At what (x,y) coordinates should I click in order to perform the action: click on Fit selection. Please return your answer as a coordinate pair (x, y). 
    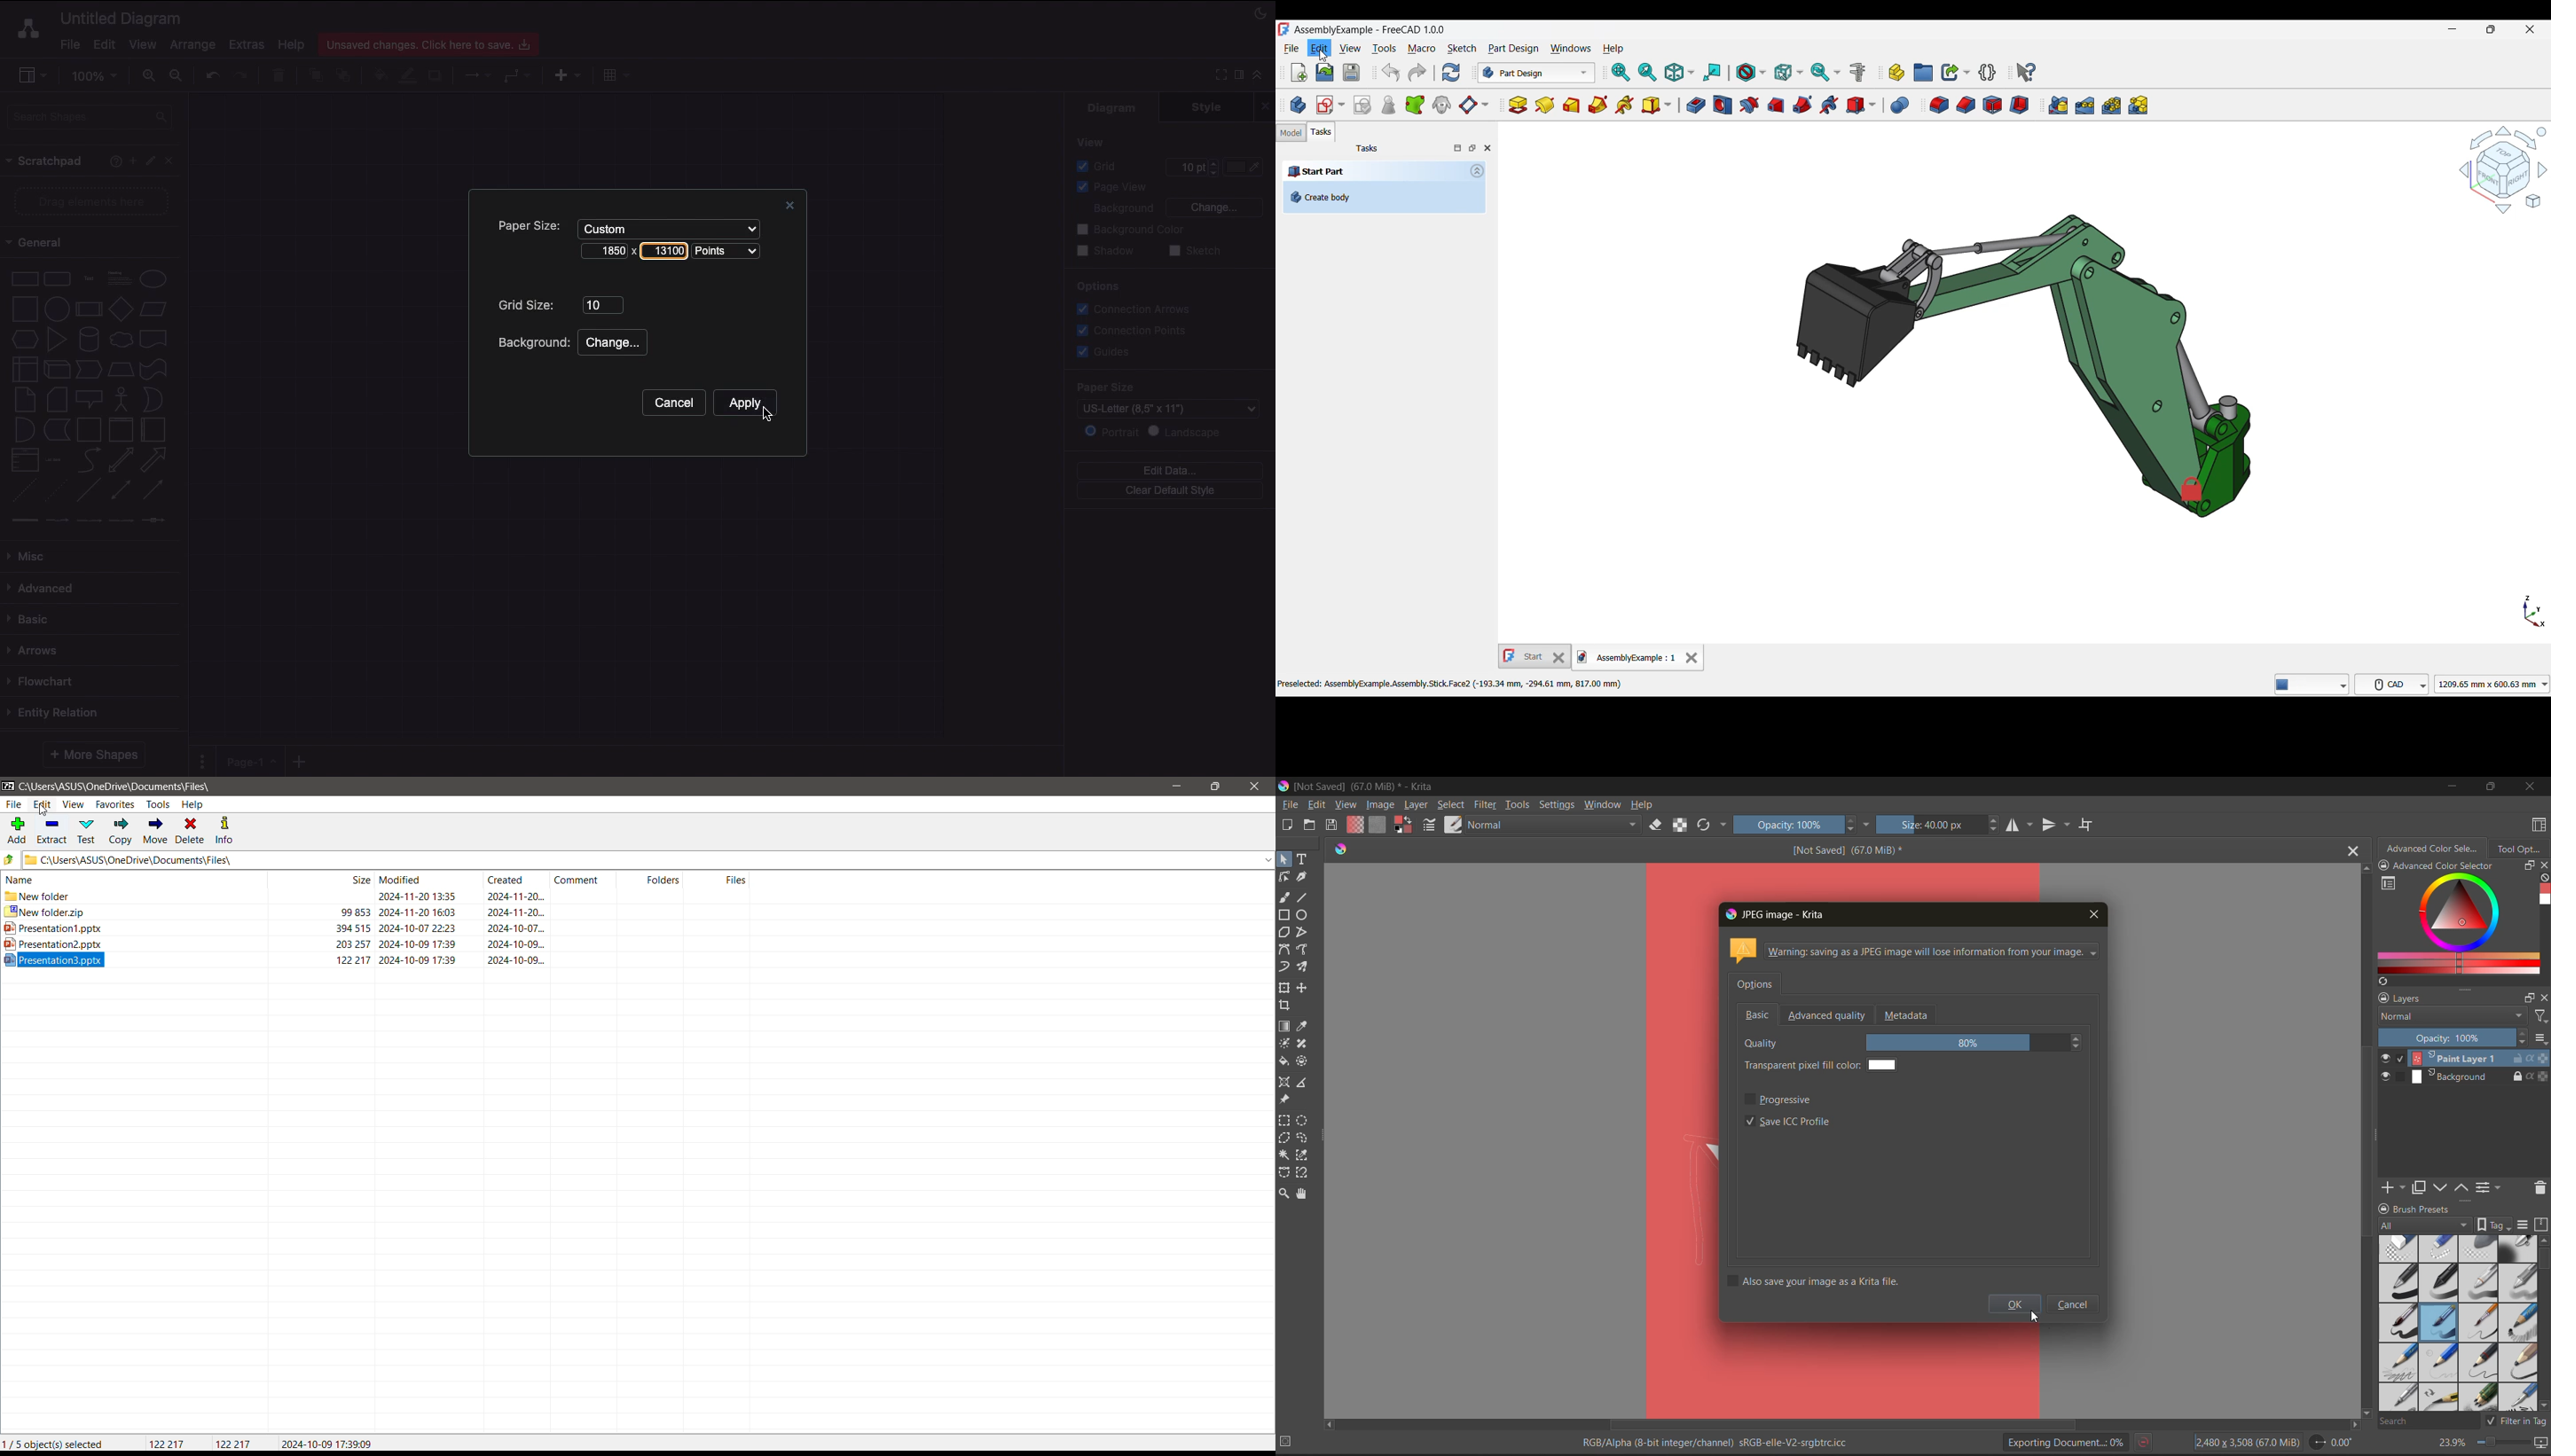
    Looking at the image, I should click on (1648, 72).